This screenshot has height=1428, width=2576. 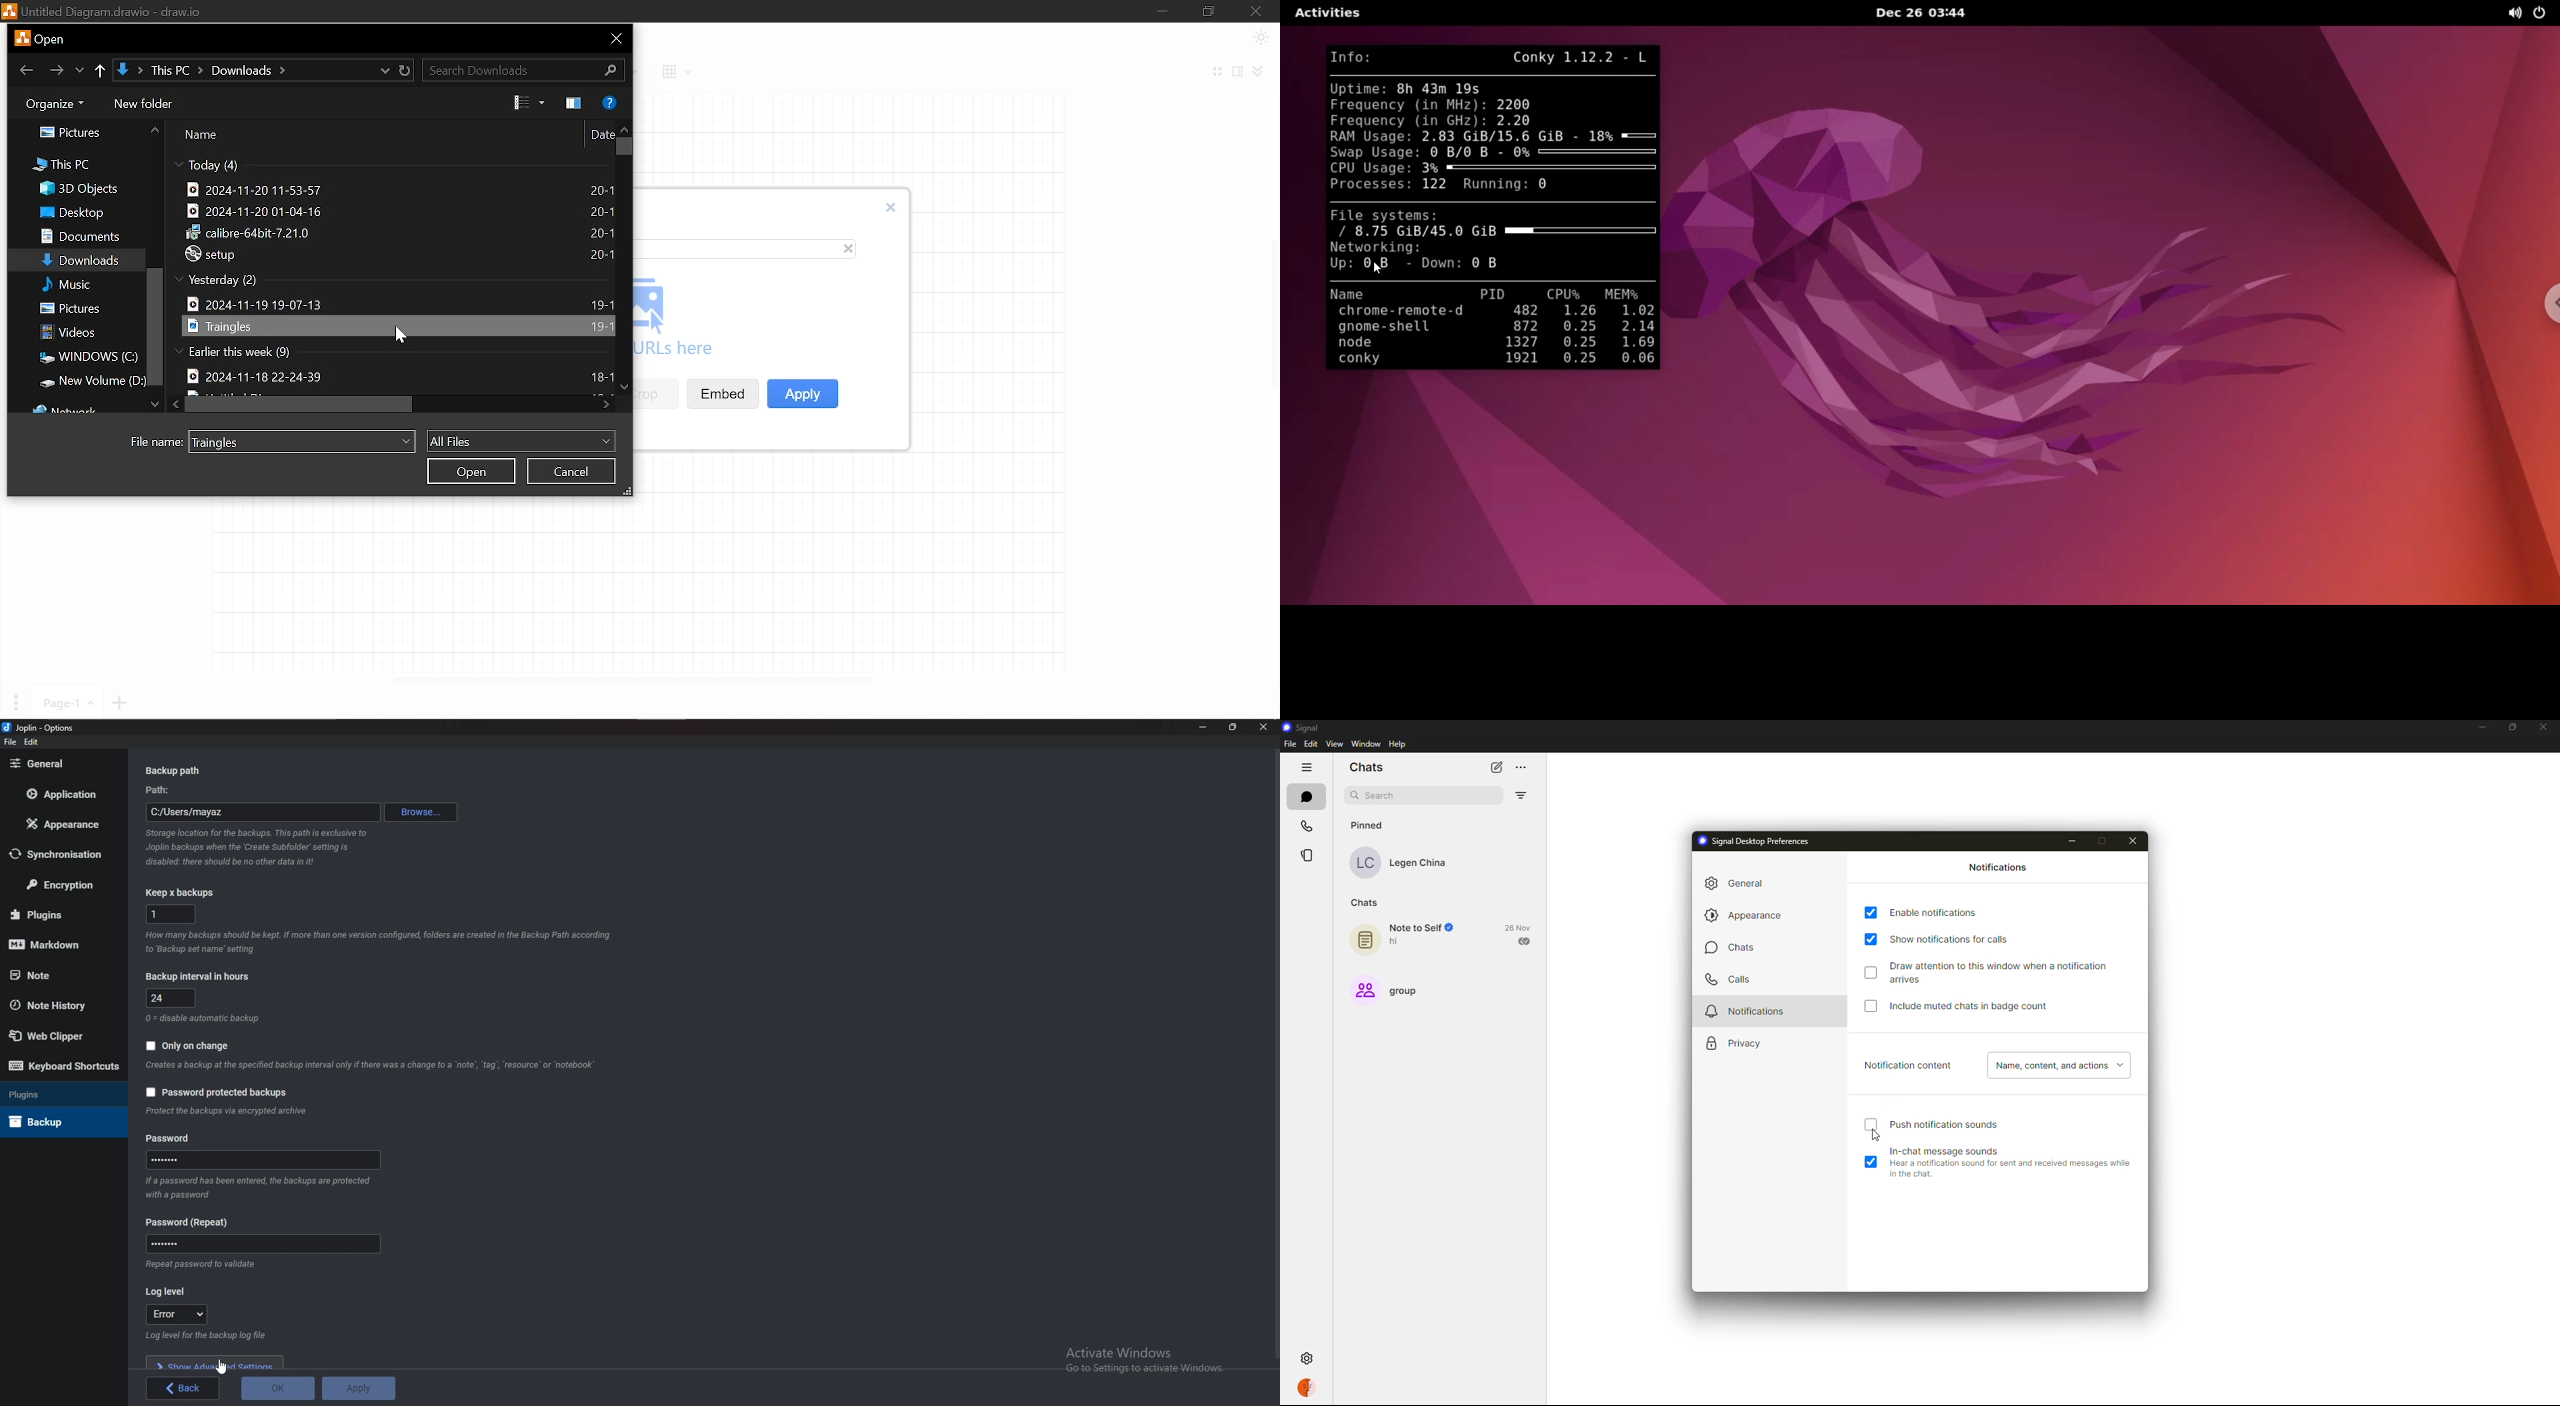 What do you see at coordinates (1520, 766) in the screenshot?
I see `more` at bounding box center [1520, 766].